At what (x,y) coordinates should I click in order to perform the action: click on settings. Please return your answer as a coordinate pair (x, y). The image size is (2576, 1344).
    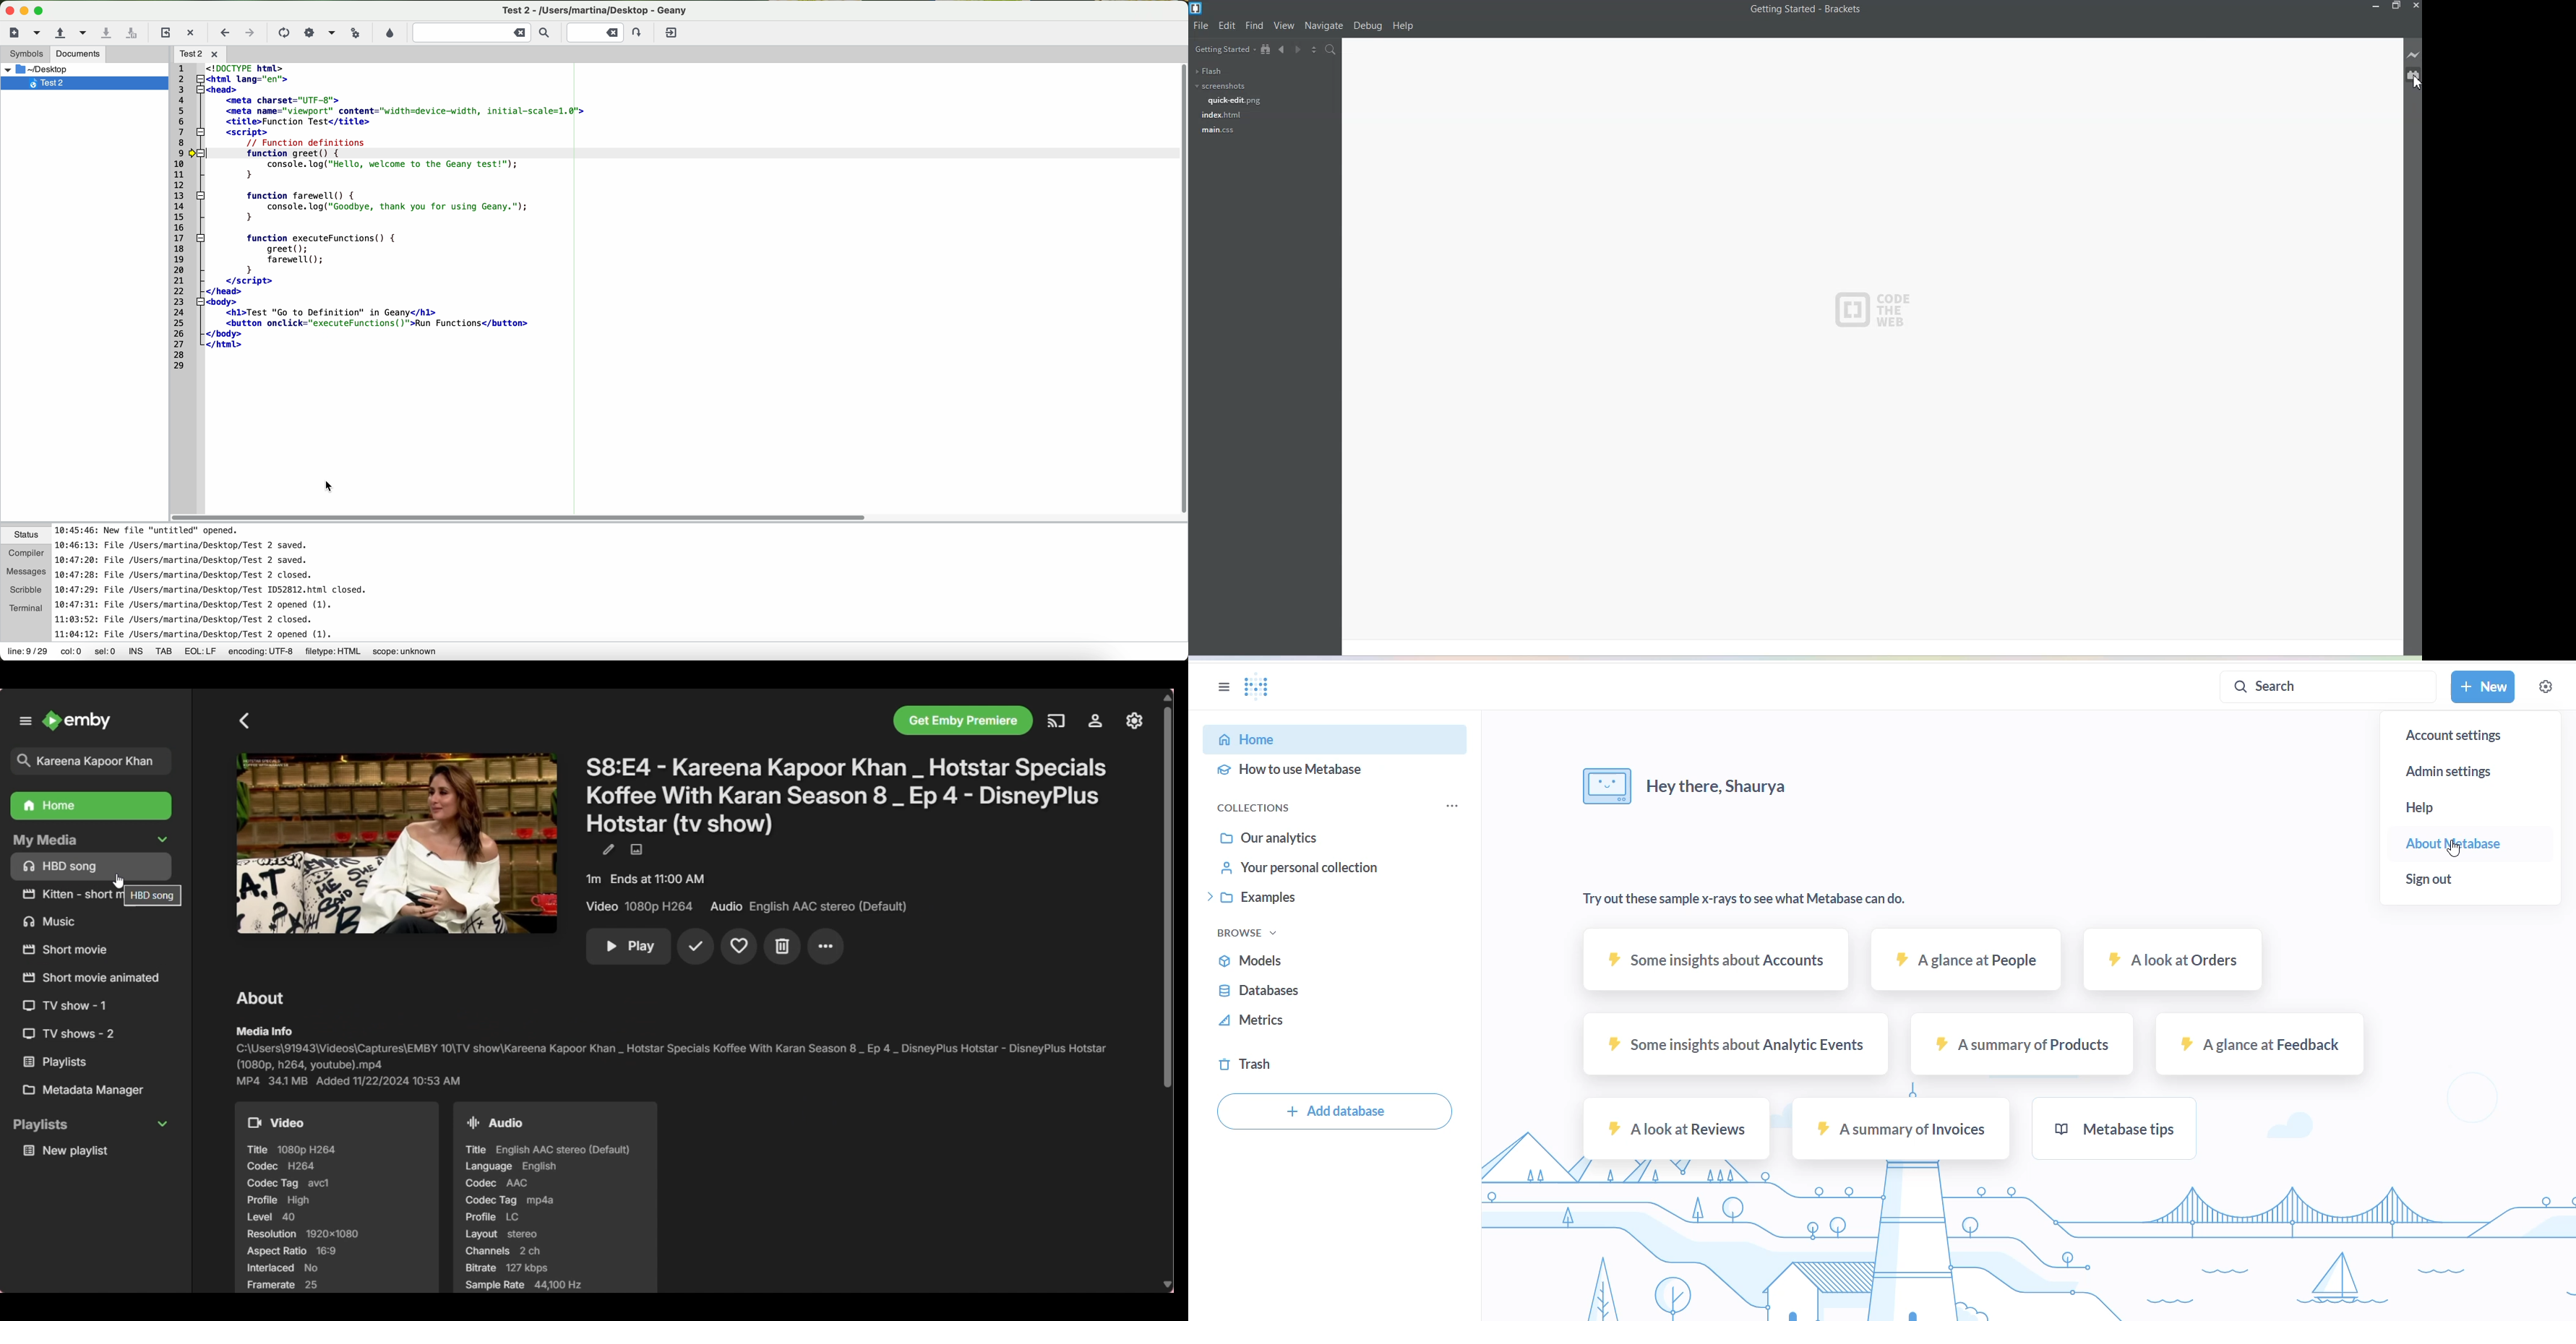
    Looking at the image, I should click on (2548, 685).